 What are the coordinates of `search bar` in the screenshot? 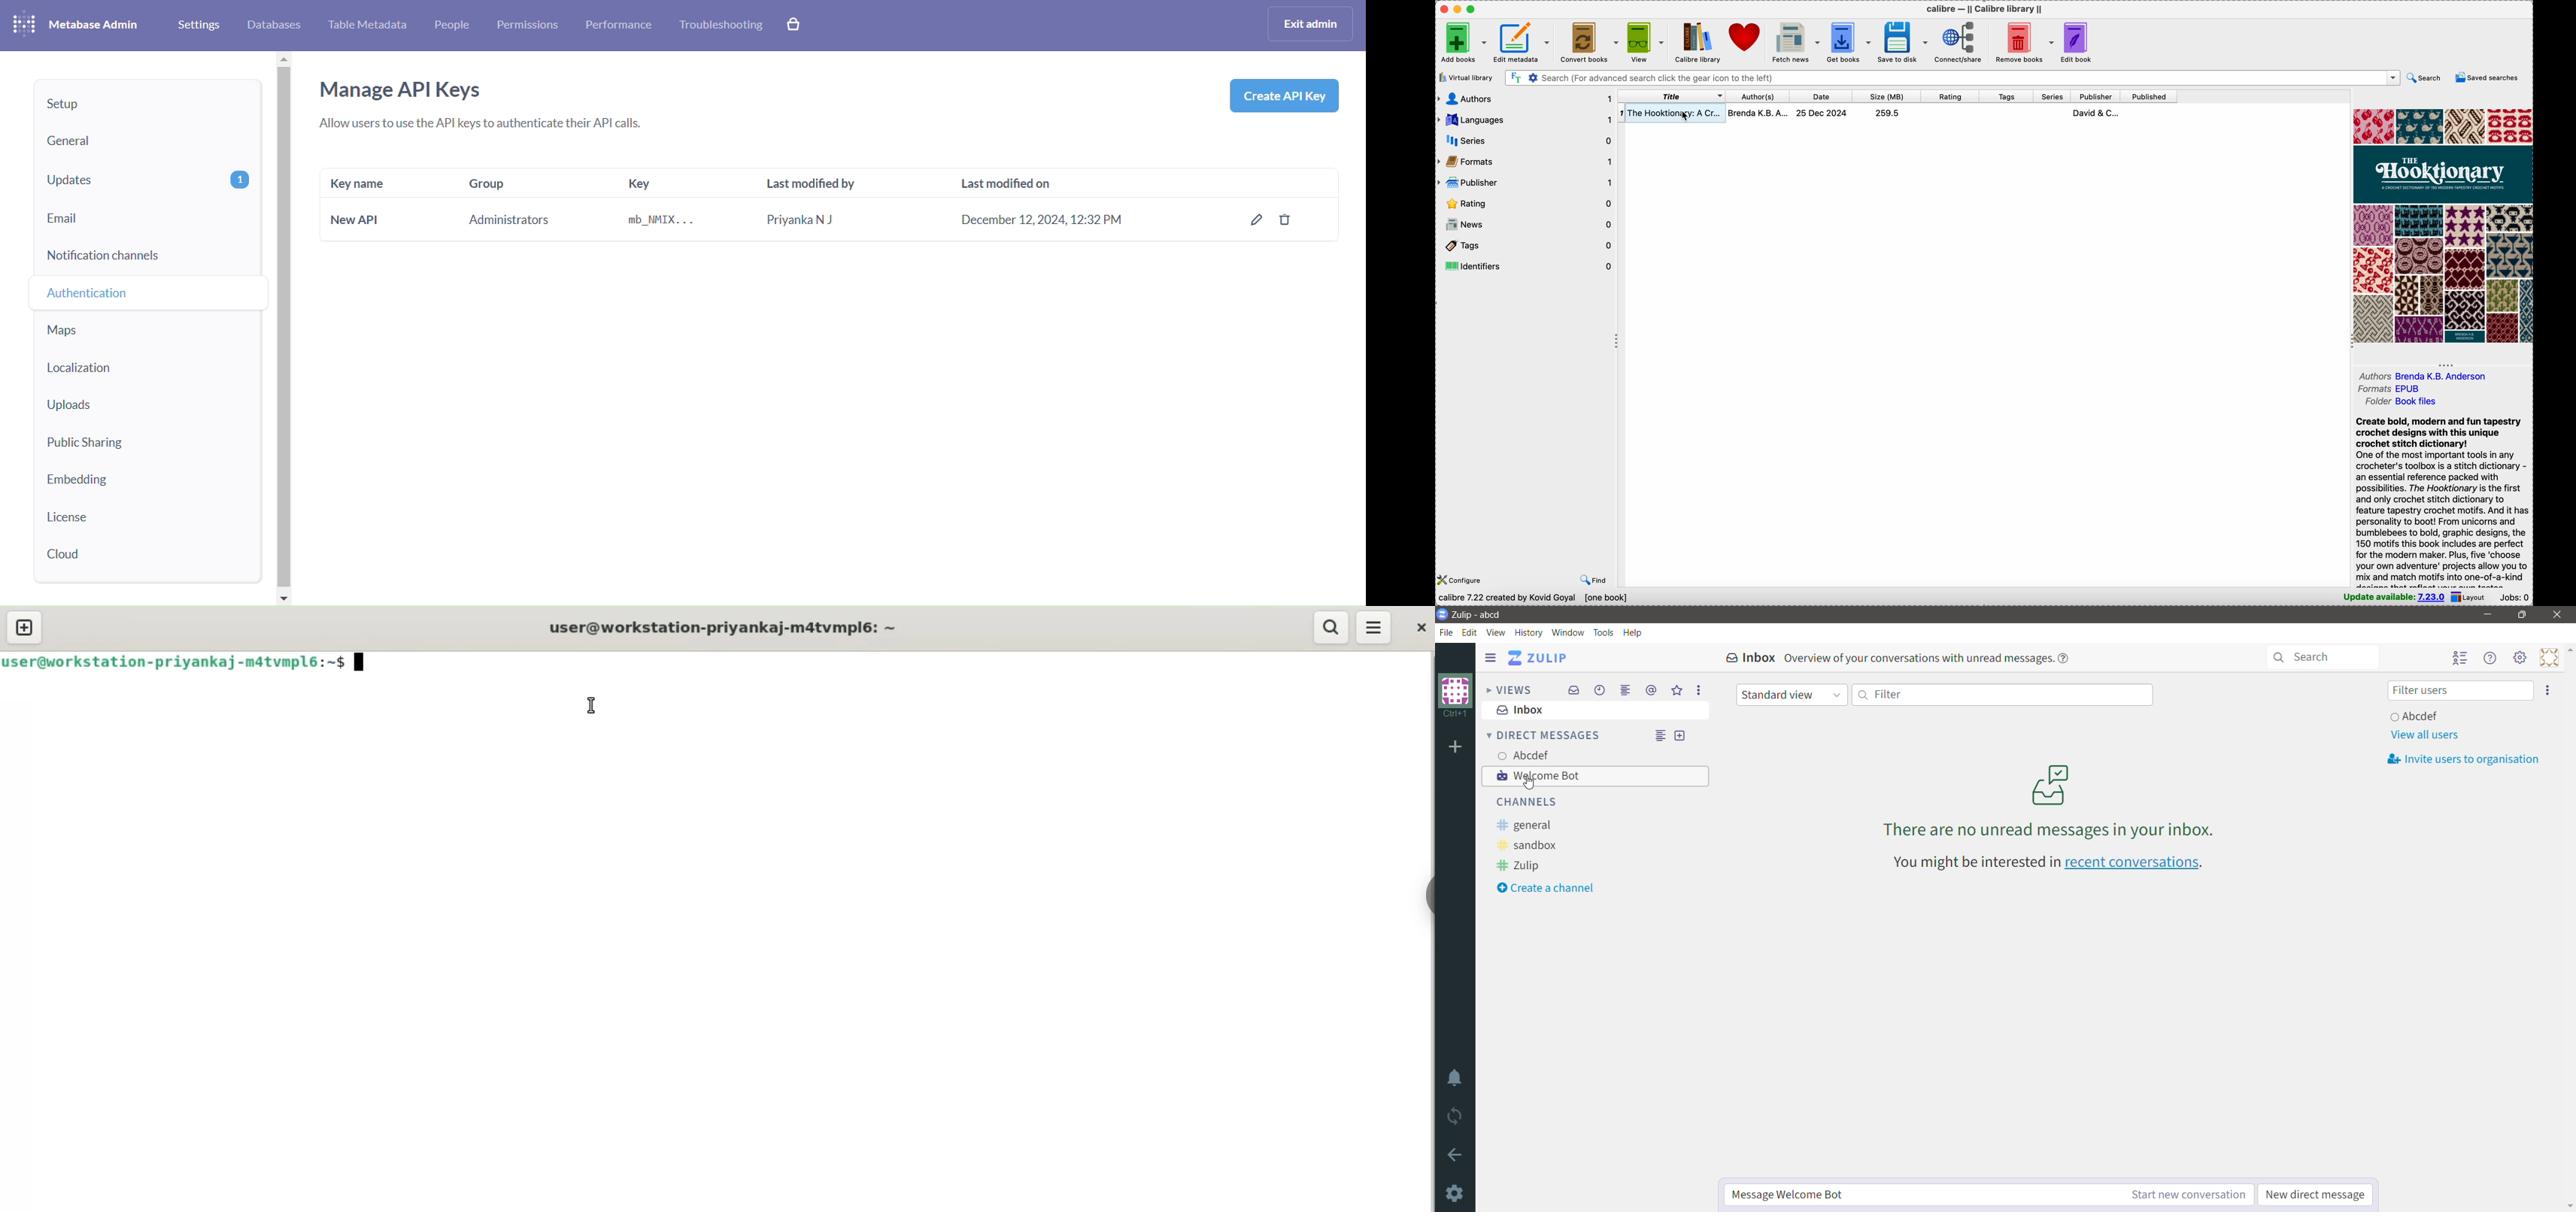 It's located at (1953, 78).